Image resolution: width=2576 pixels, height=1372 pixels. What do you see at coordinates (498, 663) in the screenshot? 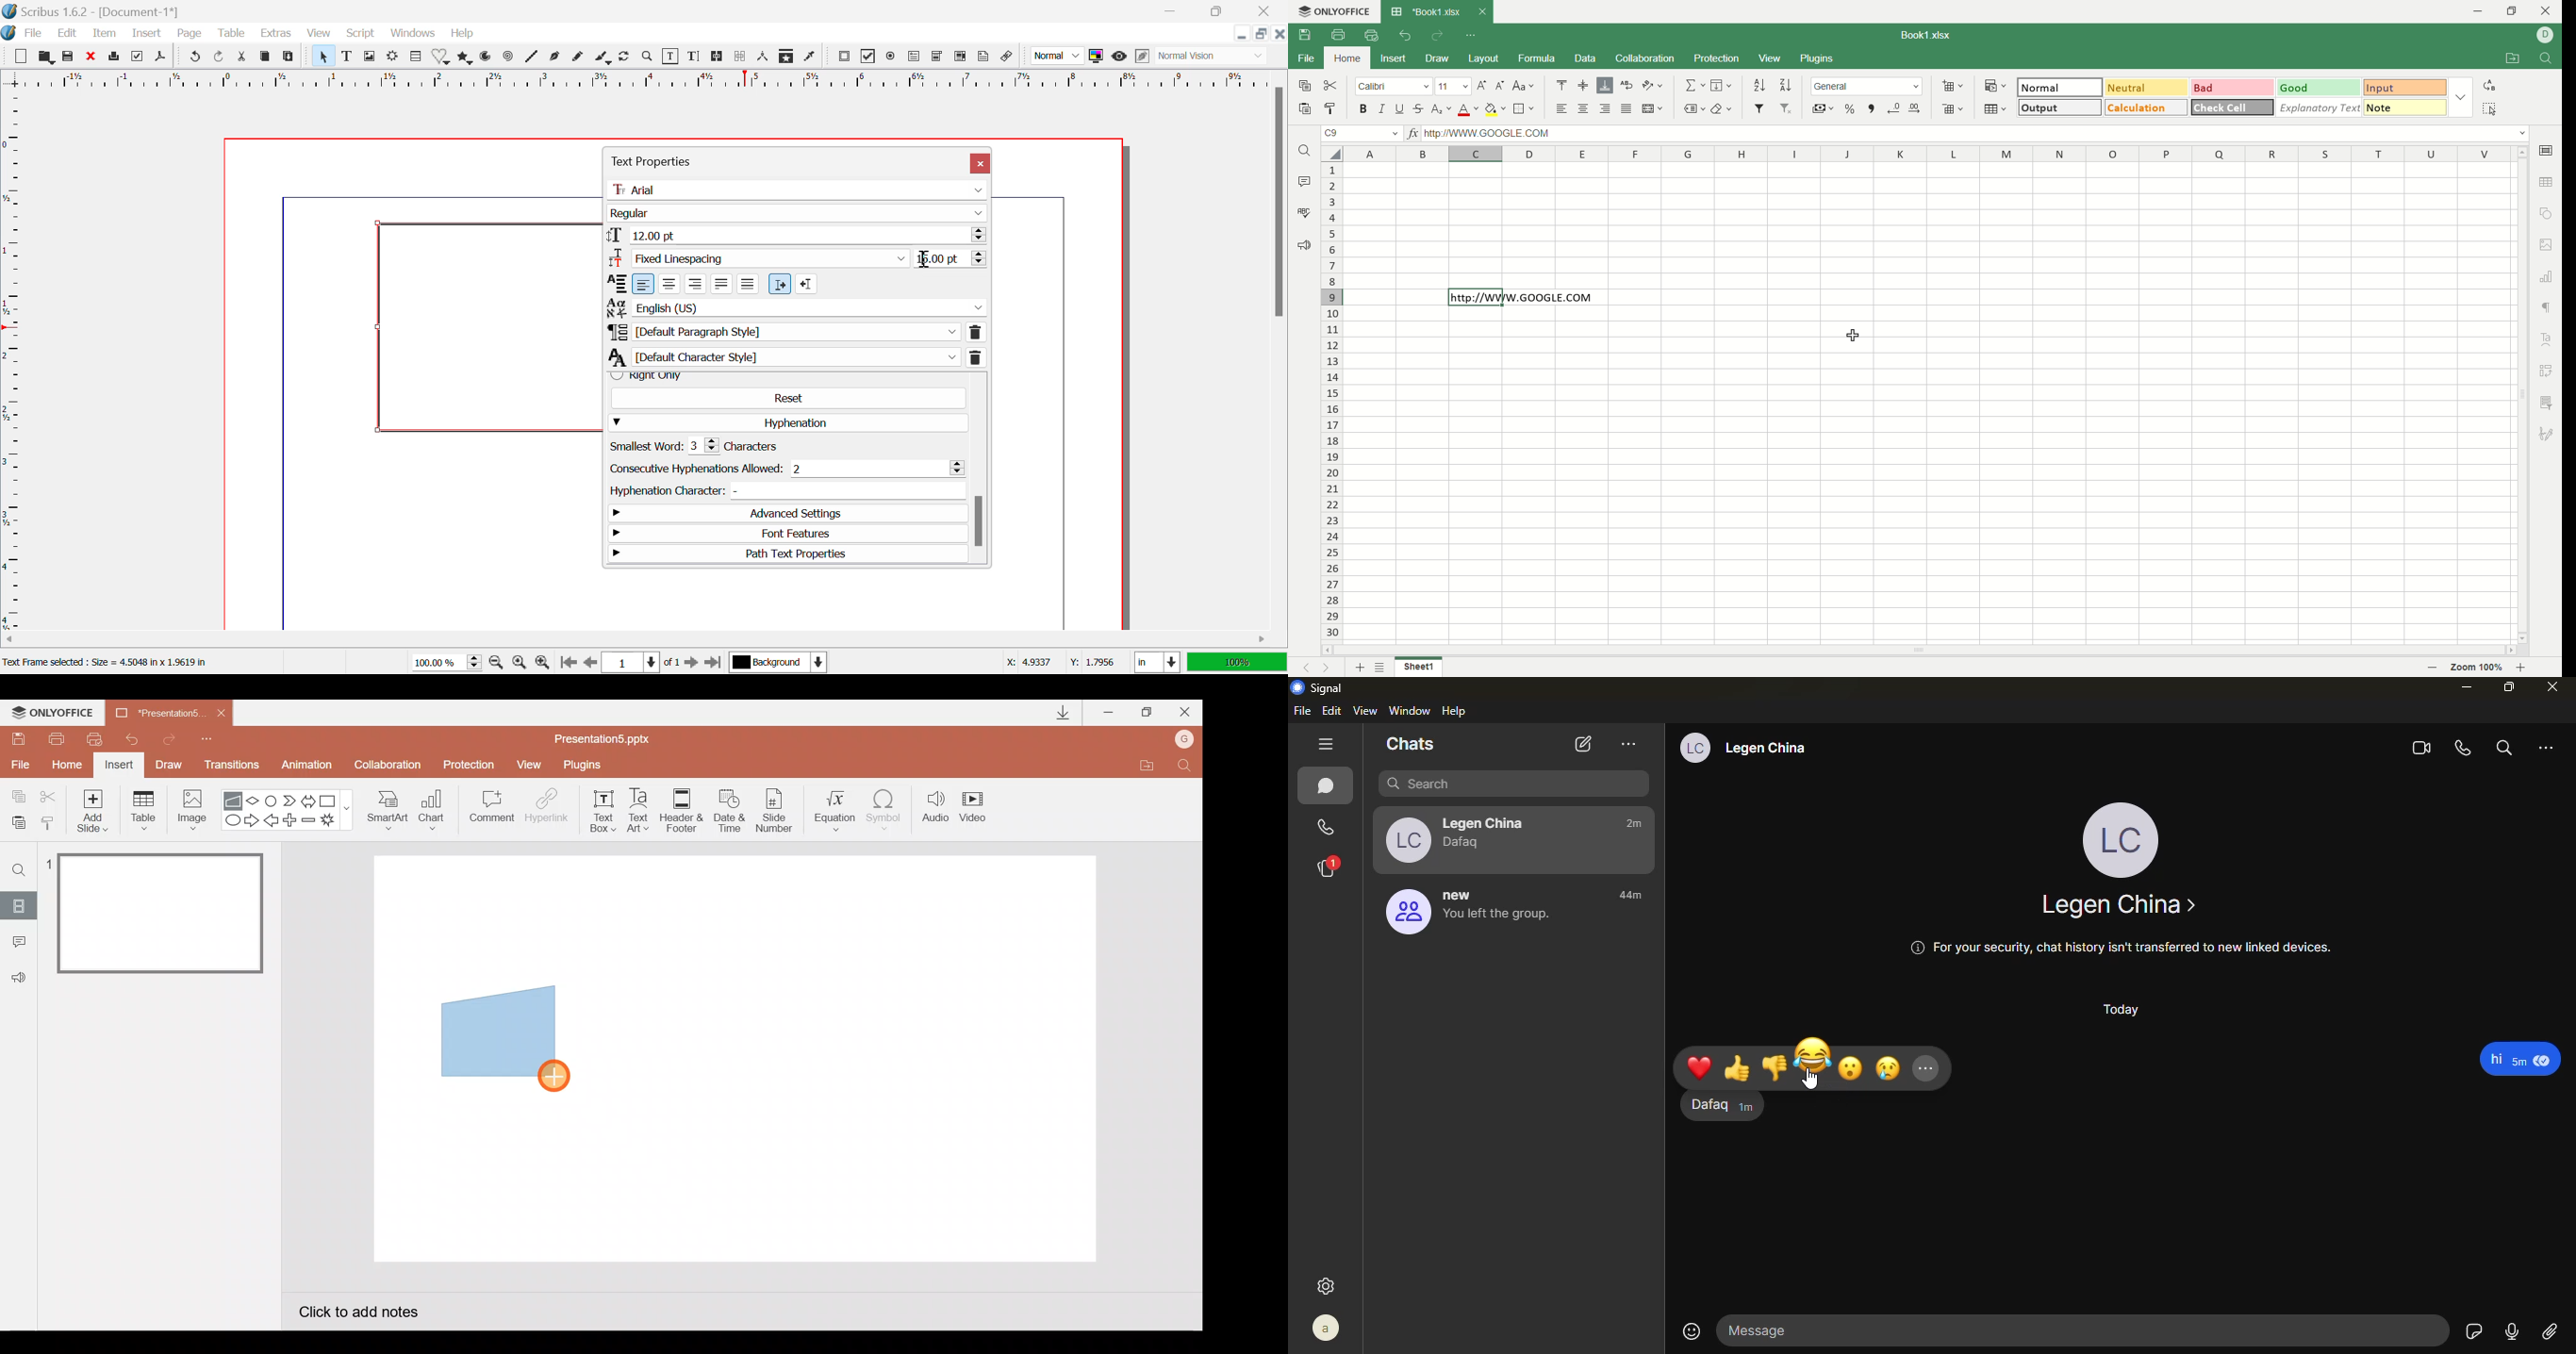
I see `Zoom Out` at bounding box center [498, 663].